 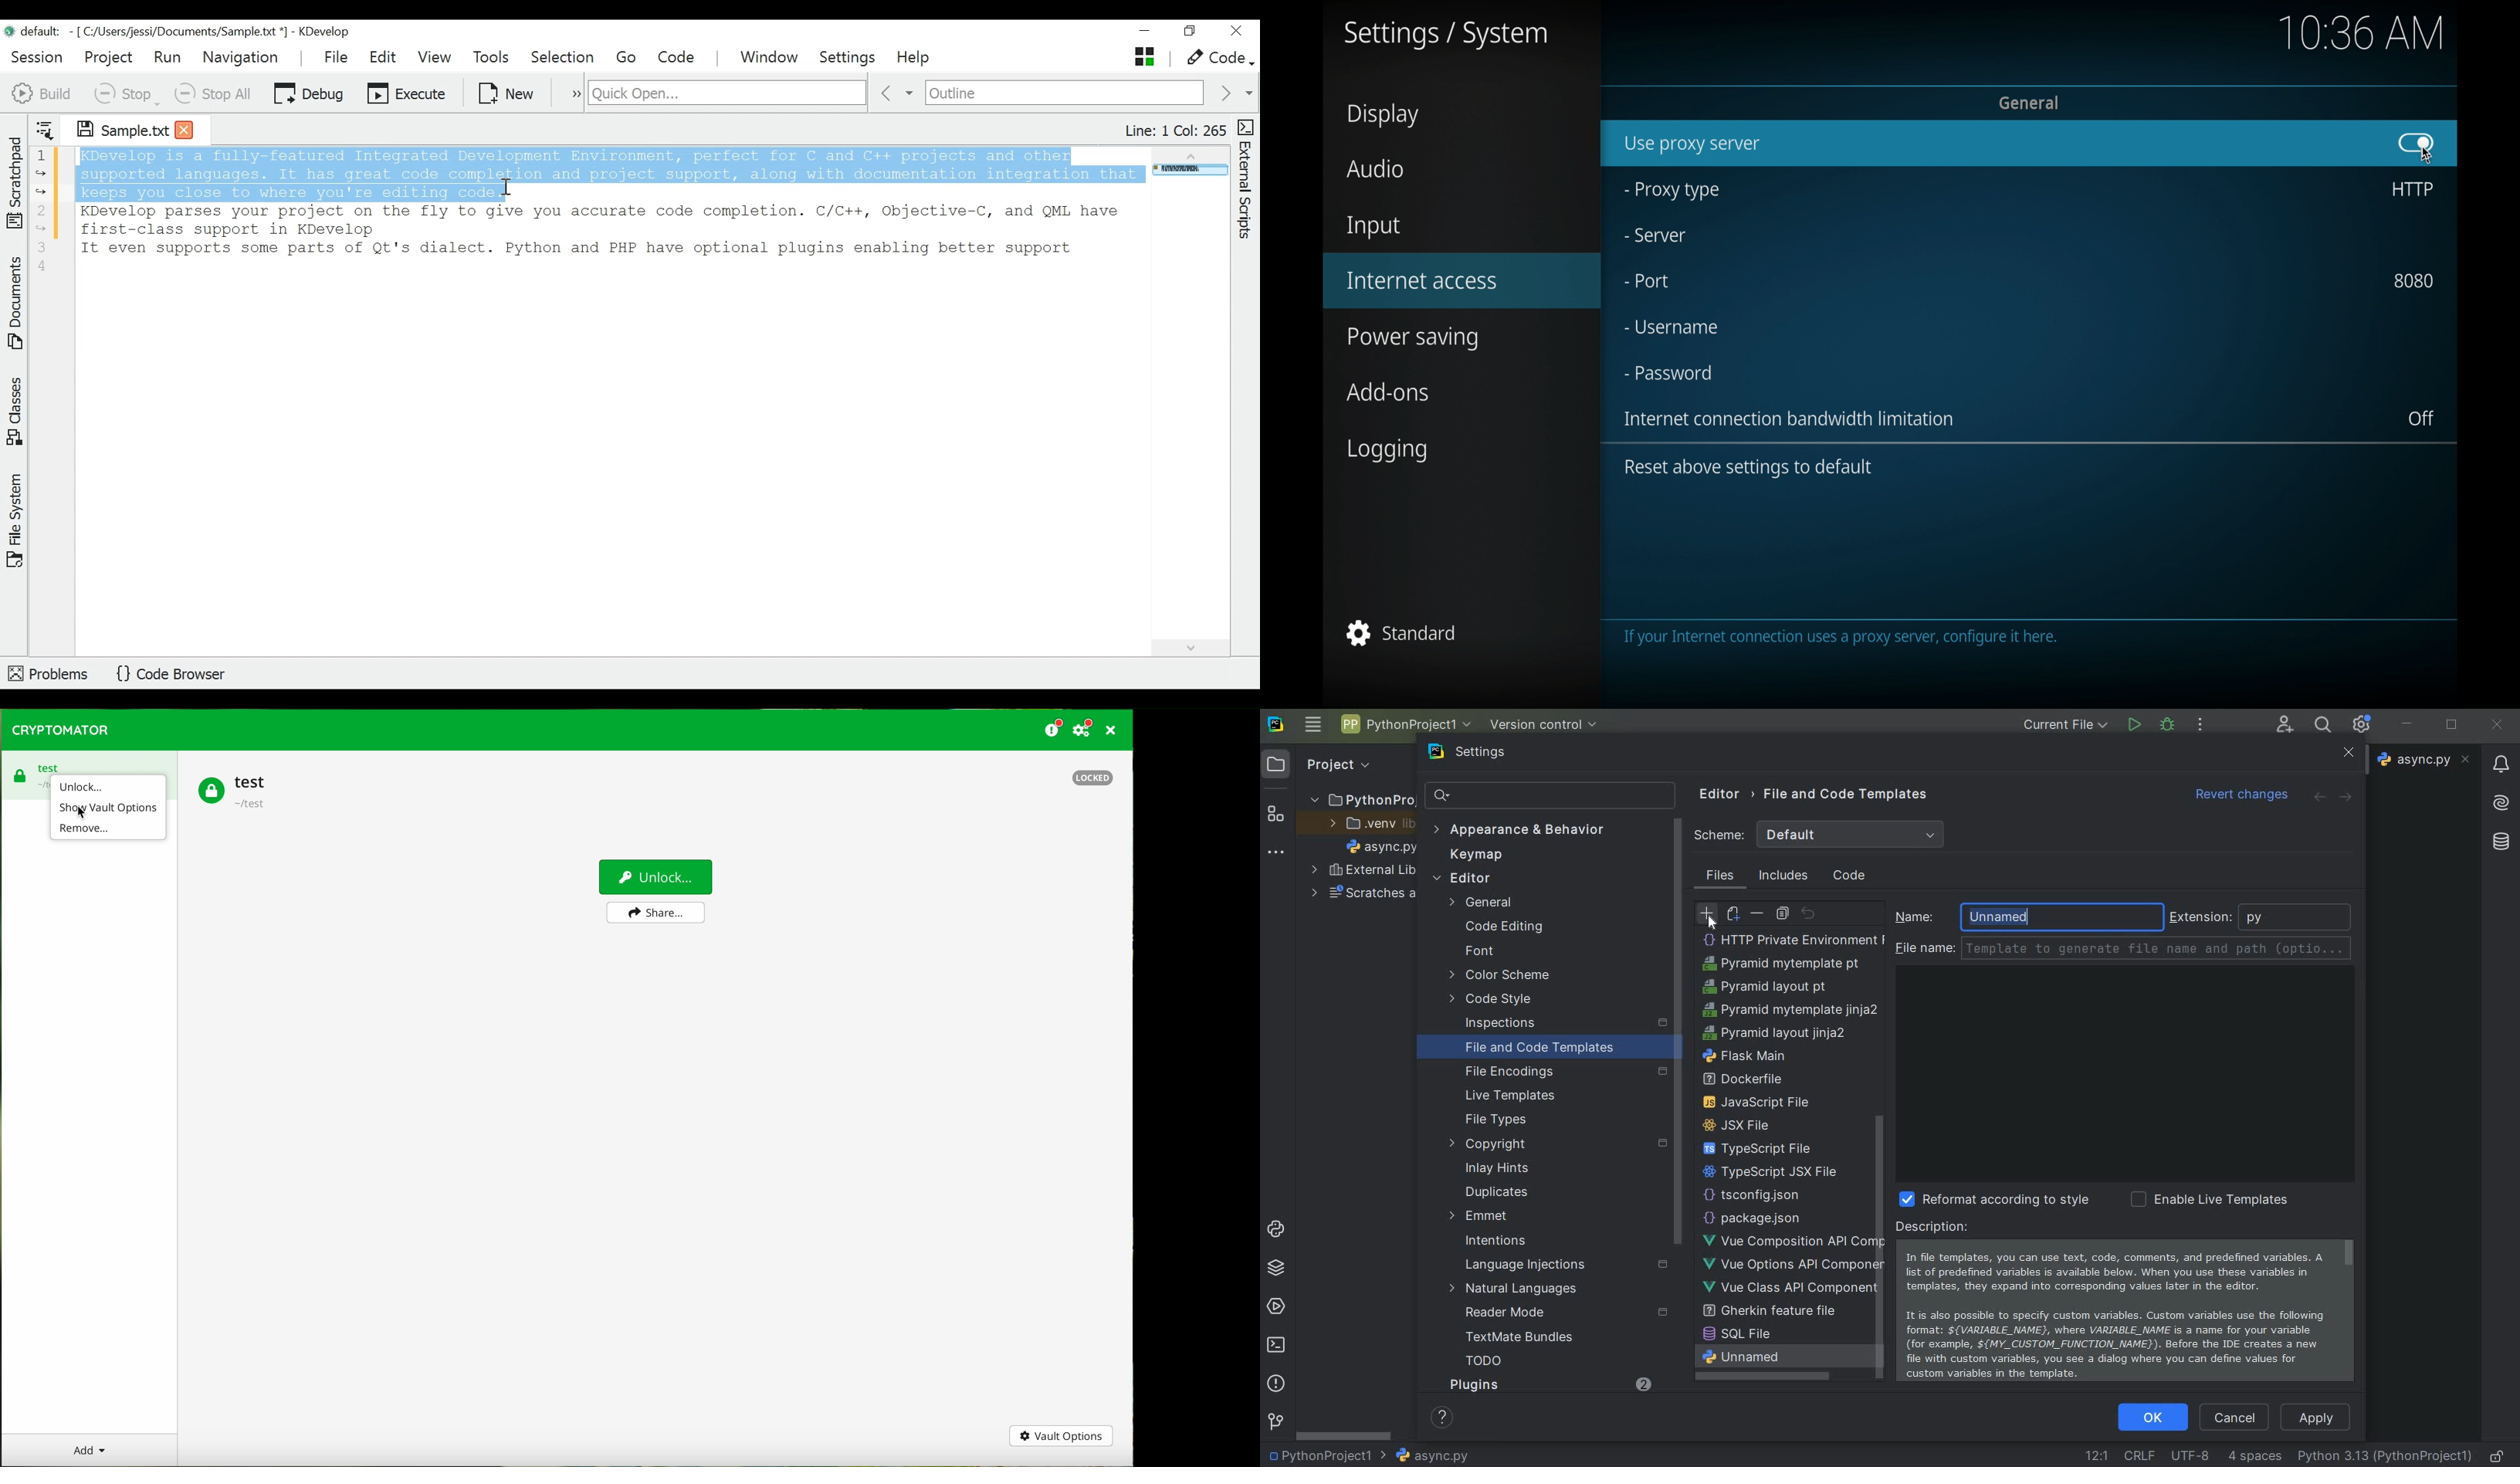 What do you see at coordinates (656, 912) in the screenshot?
I see `share` at bounding box center [656, 912].